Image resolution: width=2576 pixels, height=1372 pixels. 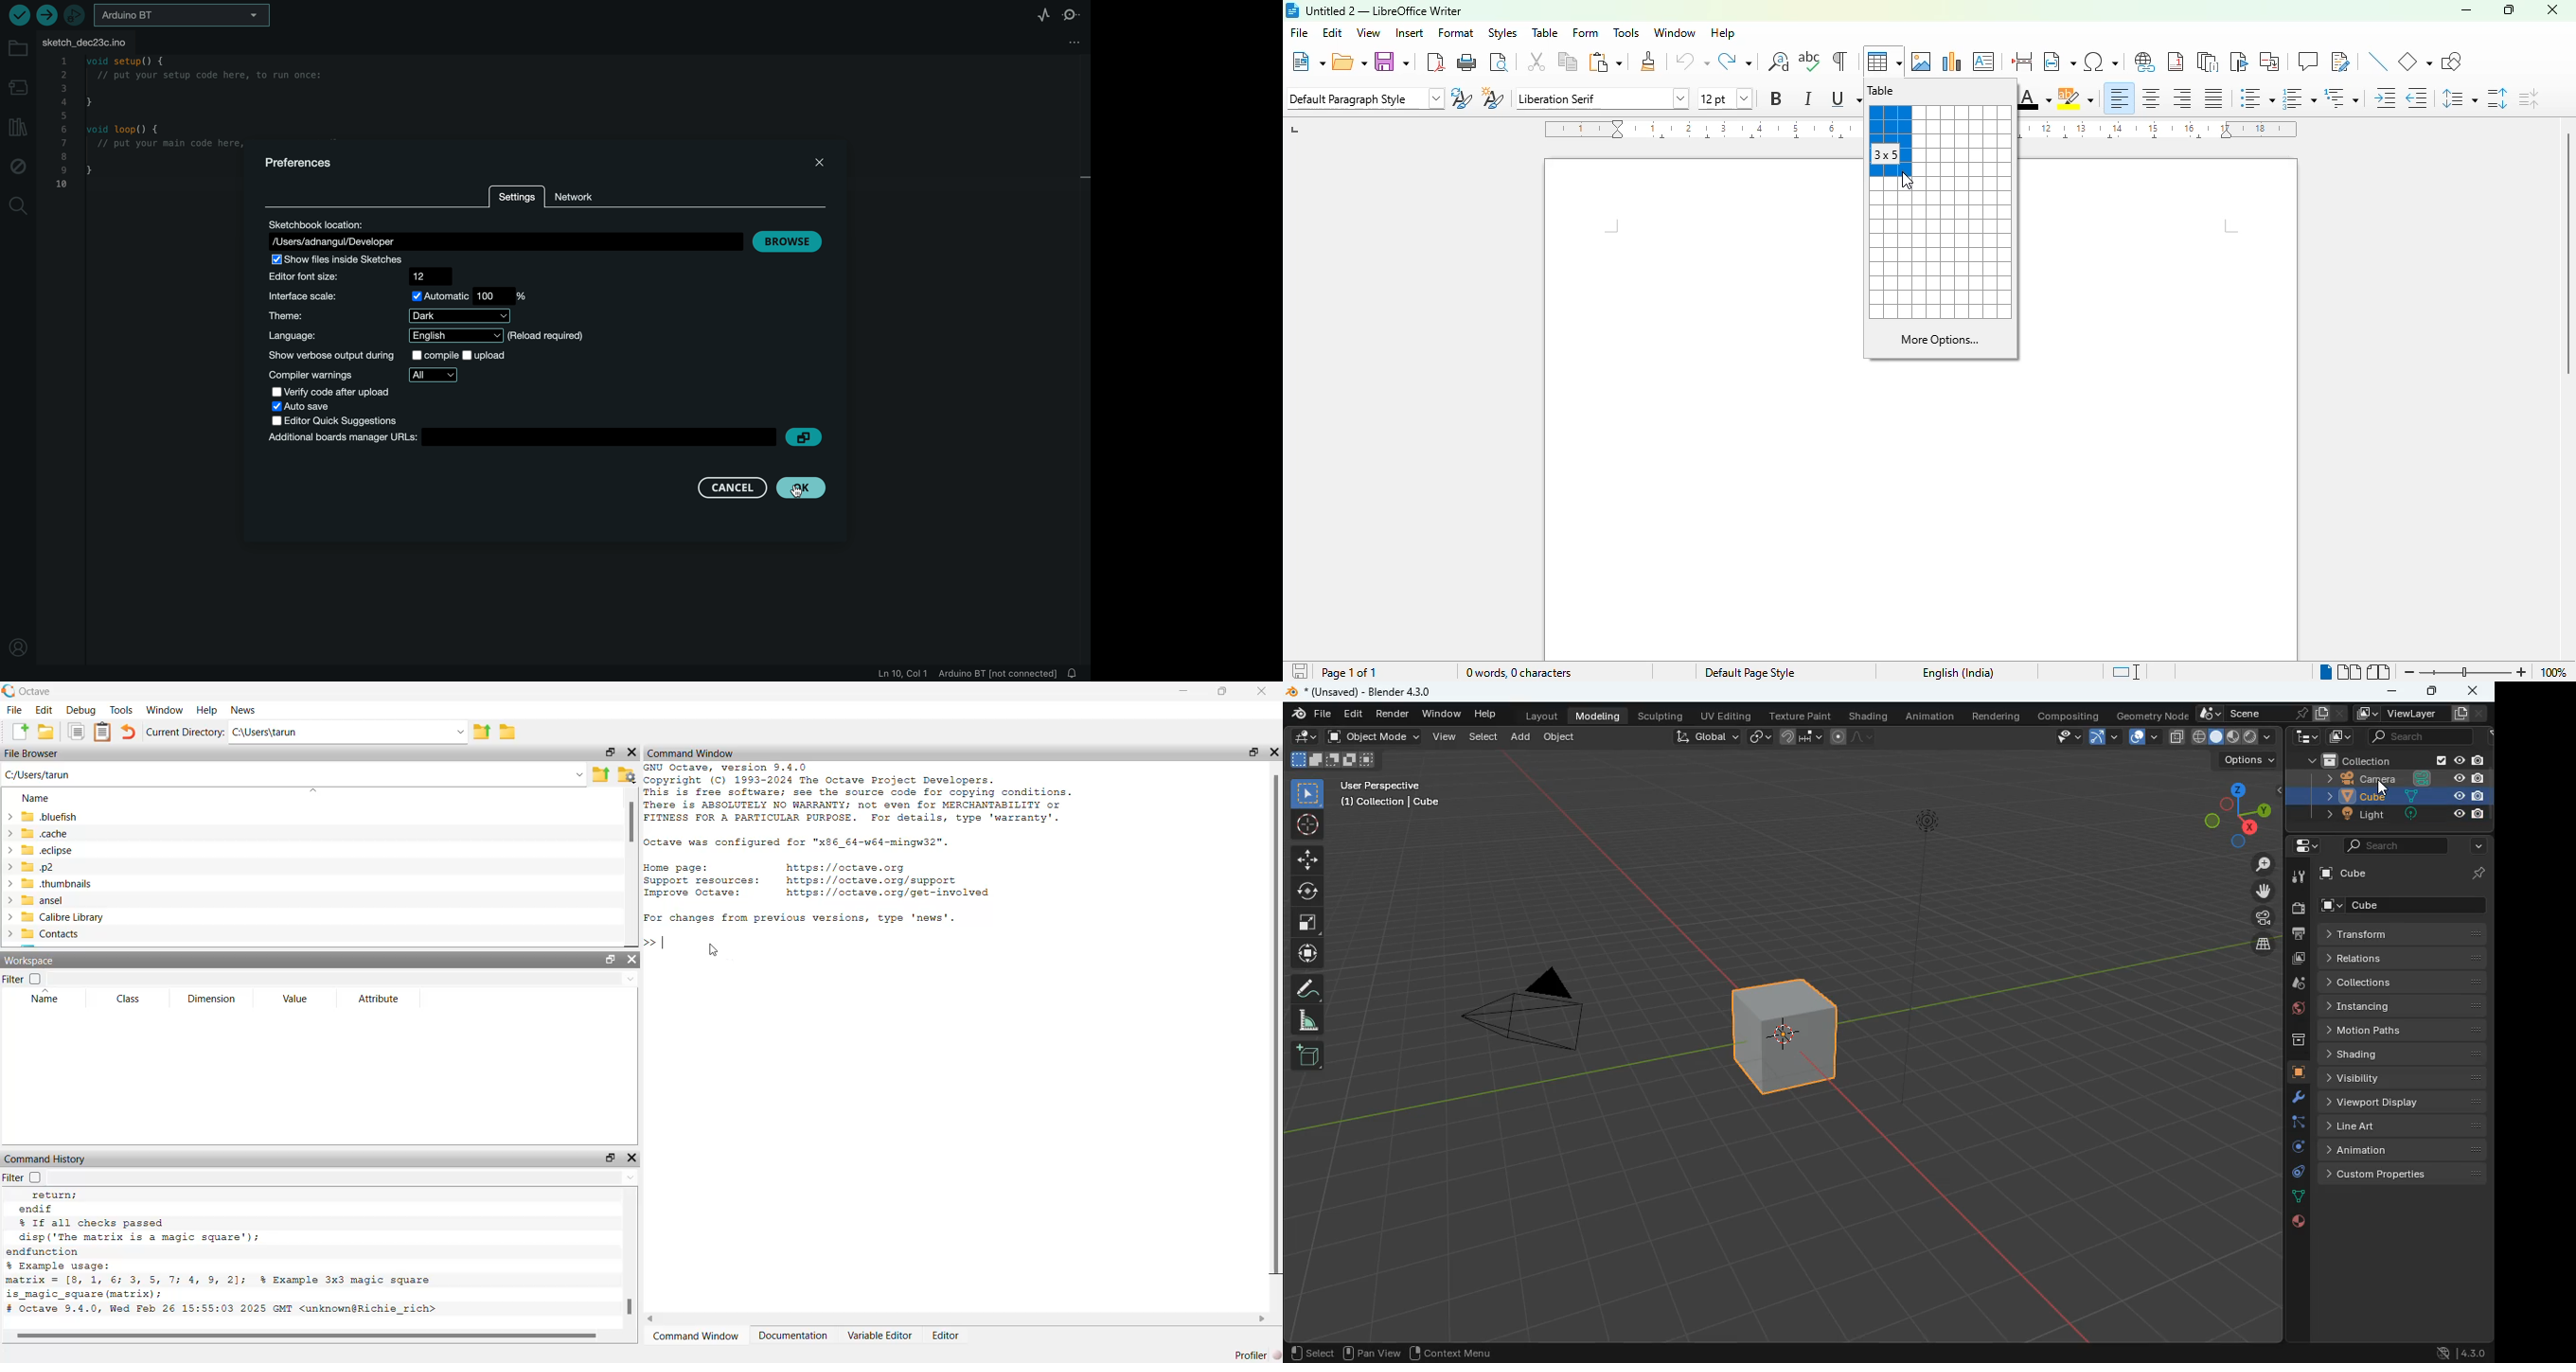 What do you see at coordinates (2351, 672) in the screenshot?
I see `multi-page view` at bounding box center [2351, 672].